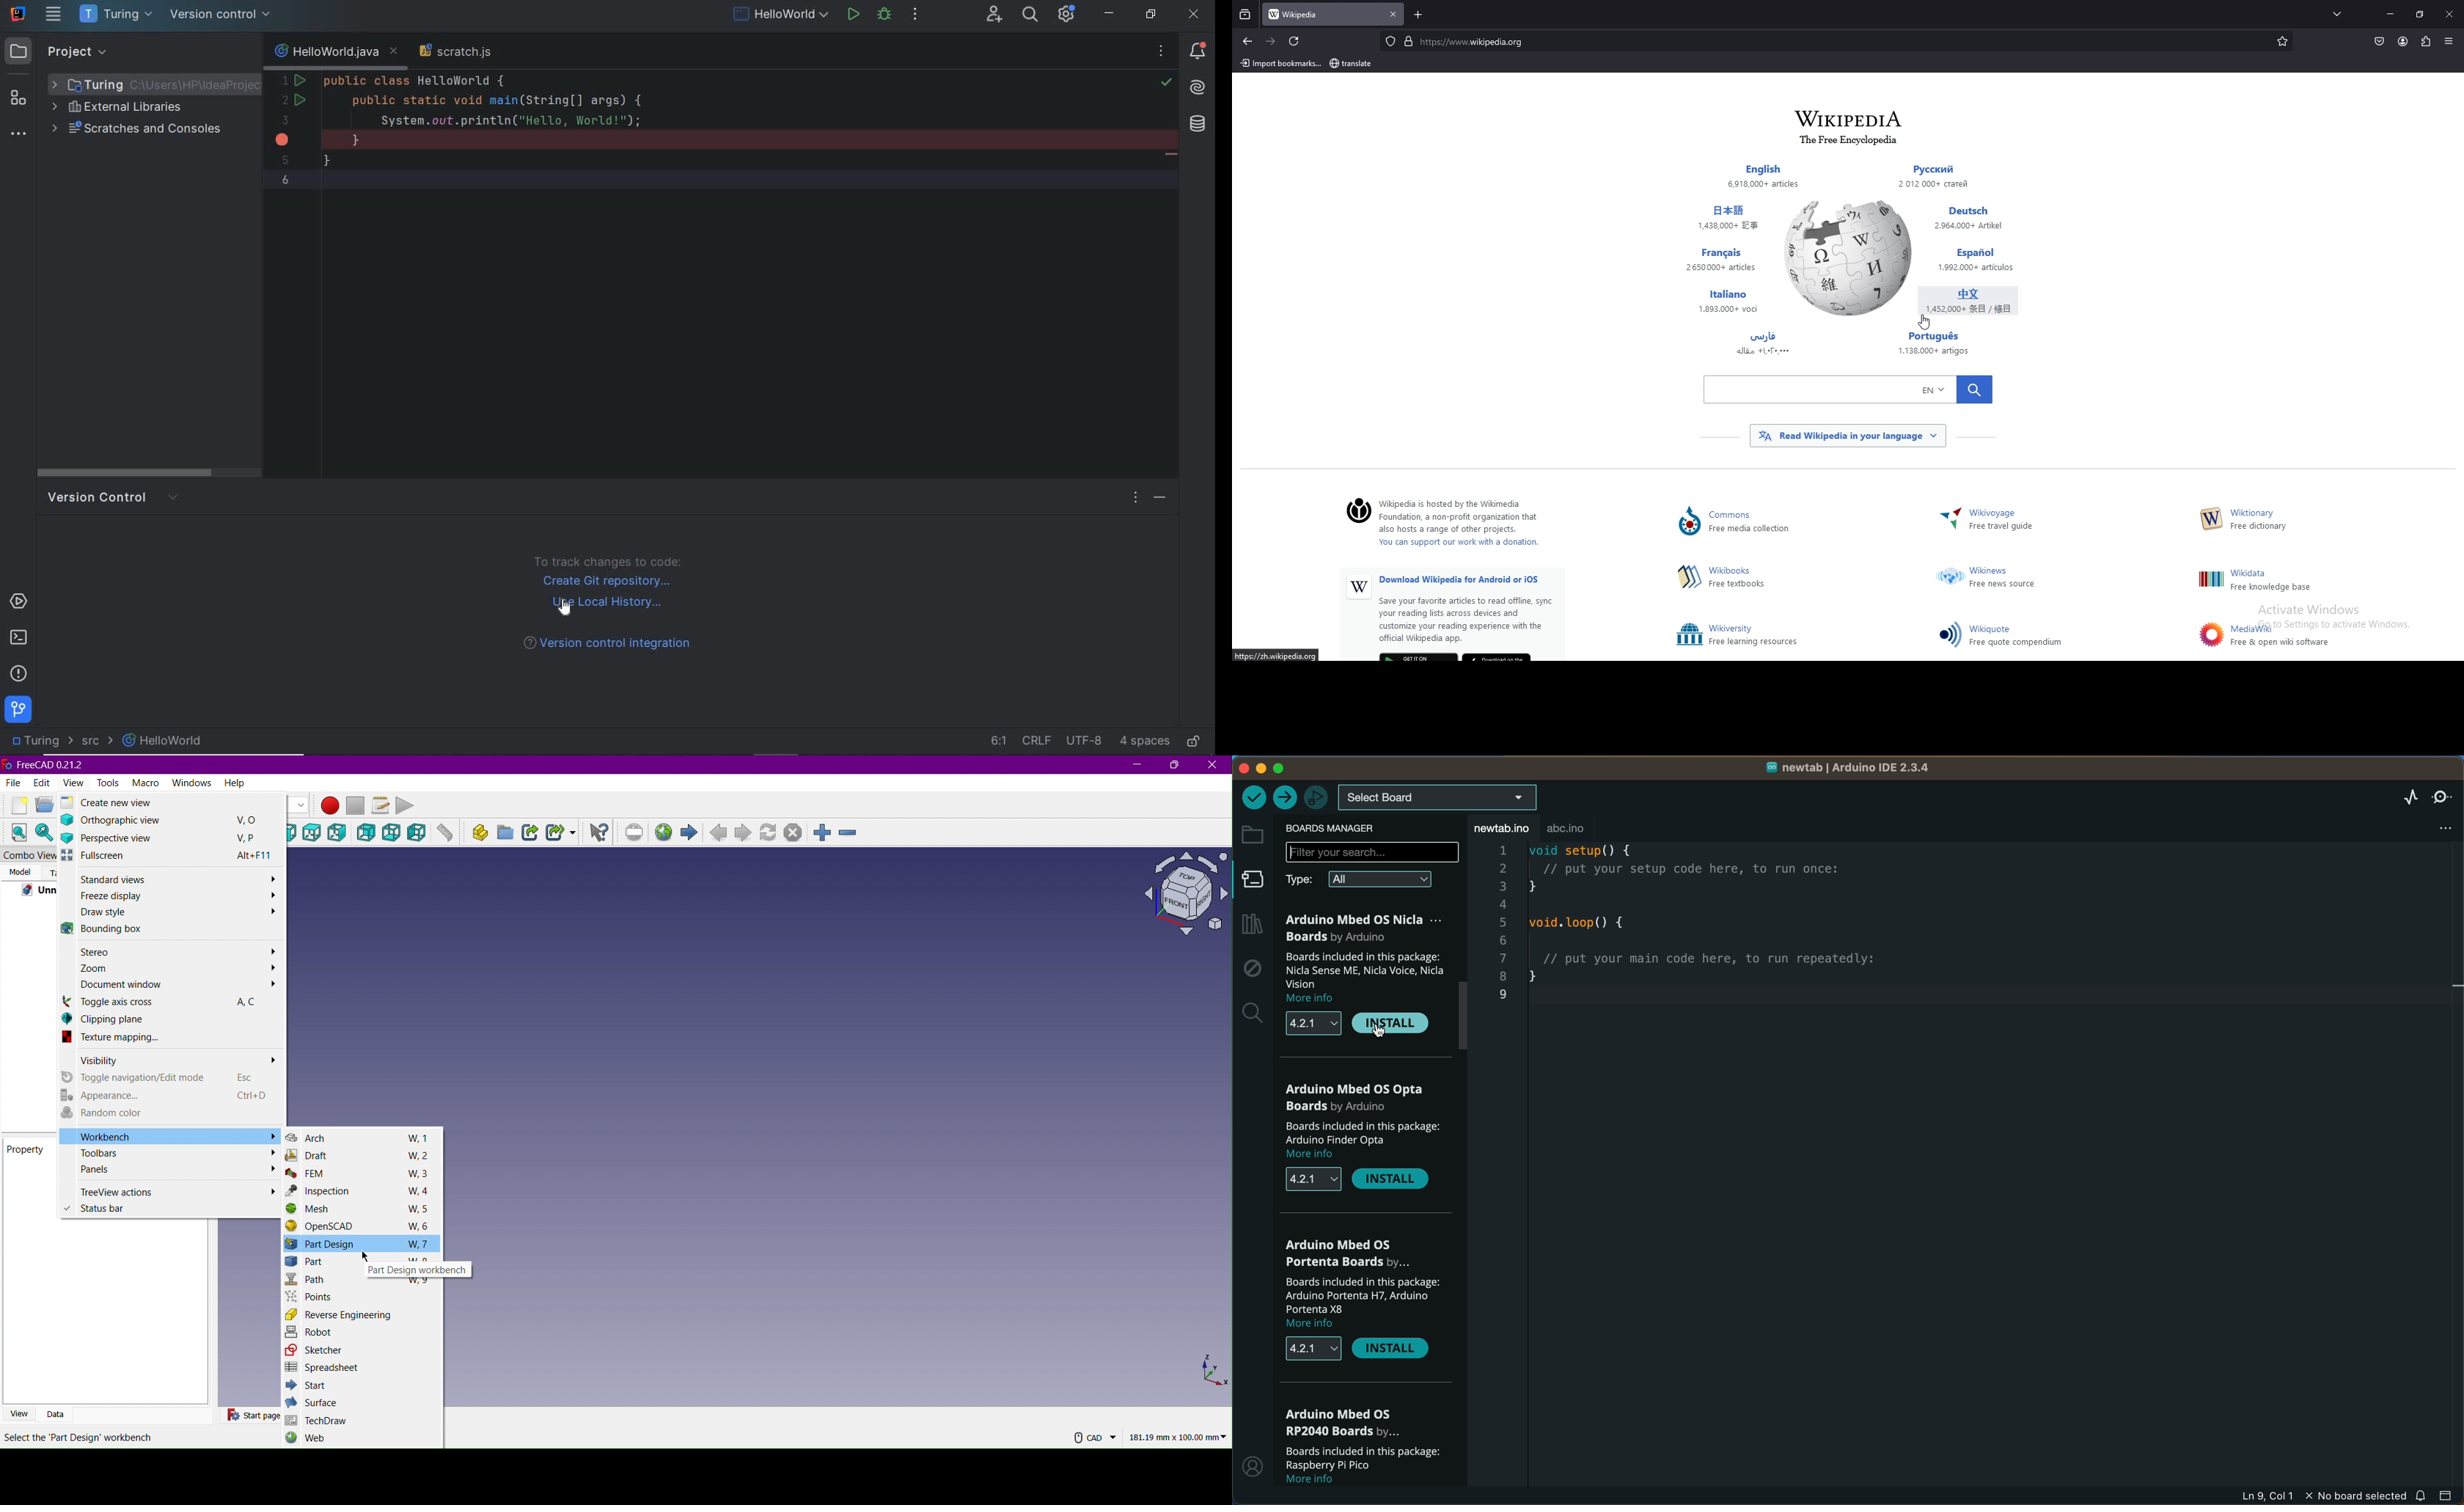 This screenshot has width=2464, height=1512. Describe the element at coordinates (1949, 634) in the screenshot. I see `` at that location.